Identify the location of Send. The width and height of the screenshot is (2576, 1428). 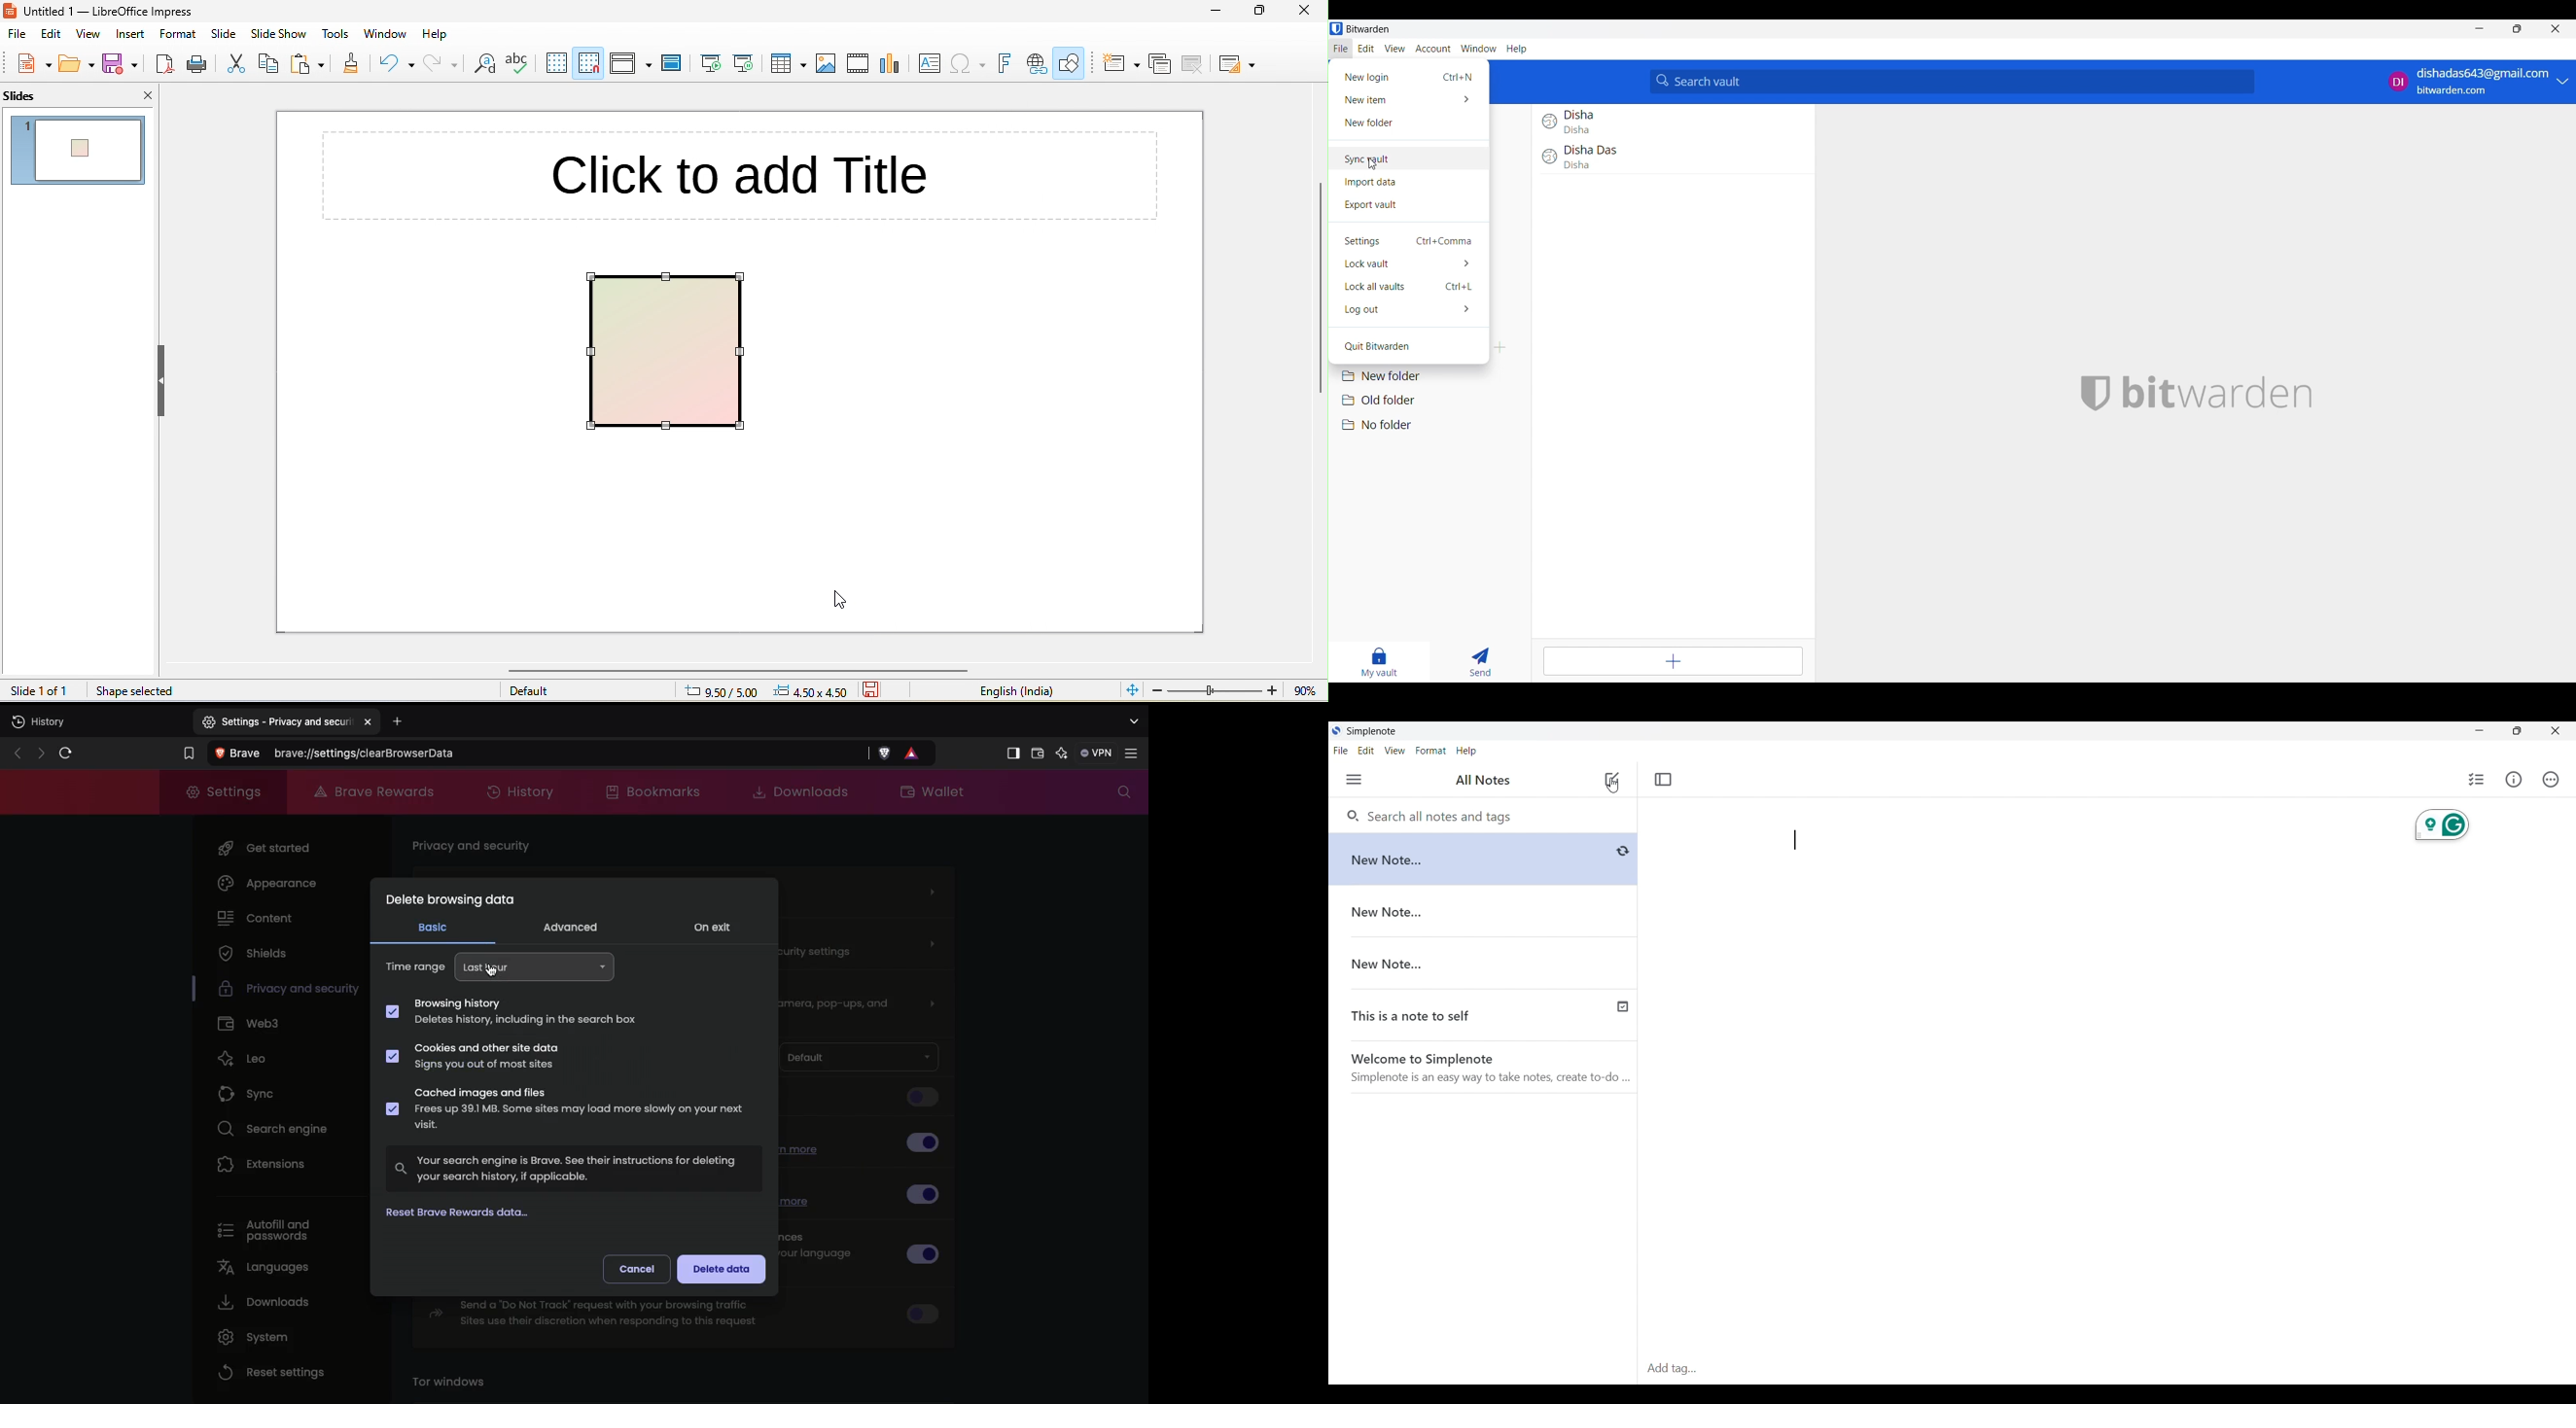
(1480, 662).